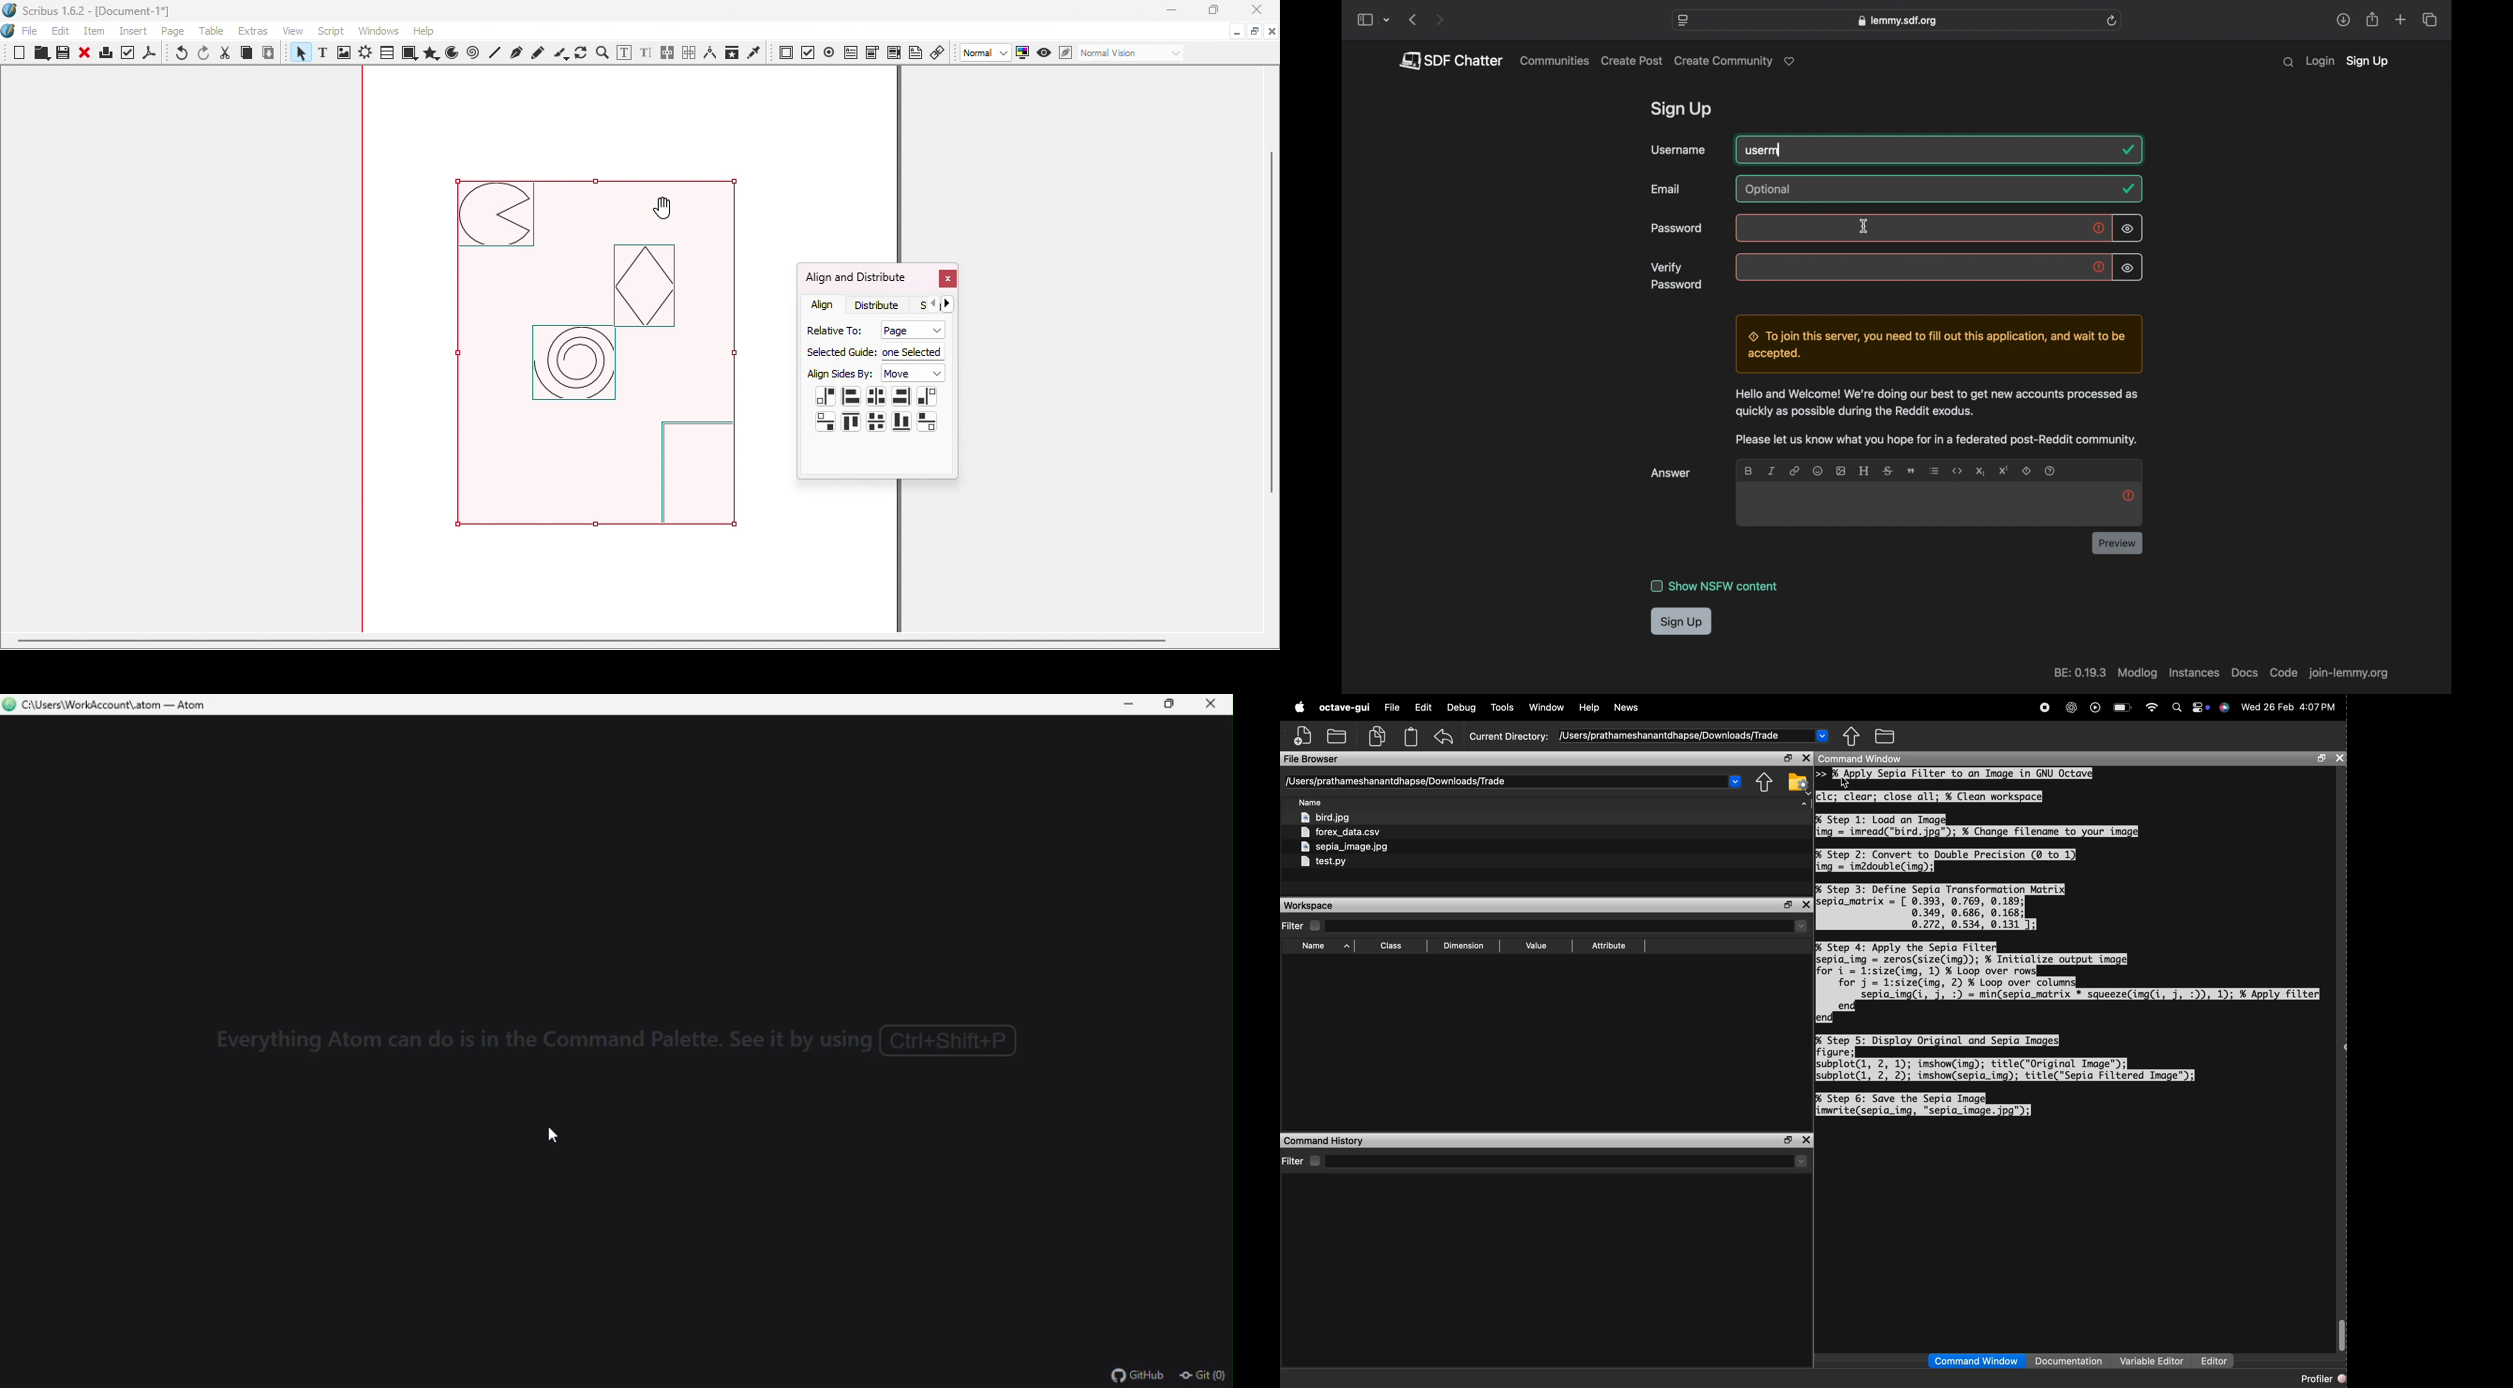  I want to click on tick mark, so click(2130, 150).